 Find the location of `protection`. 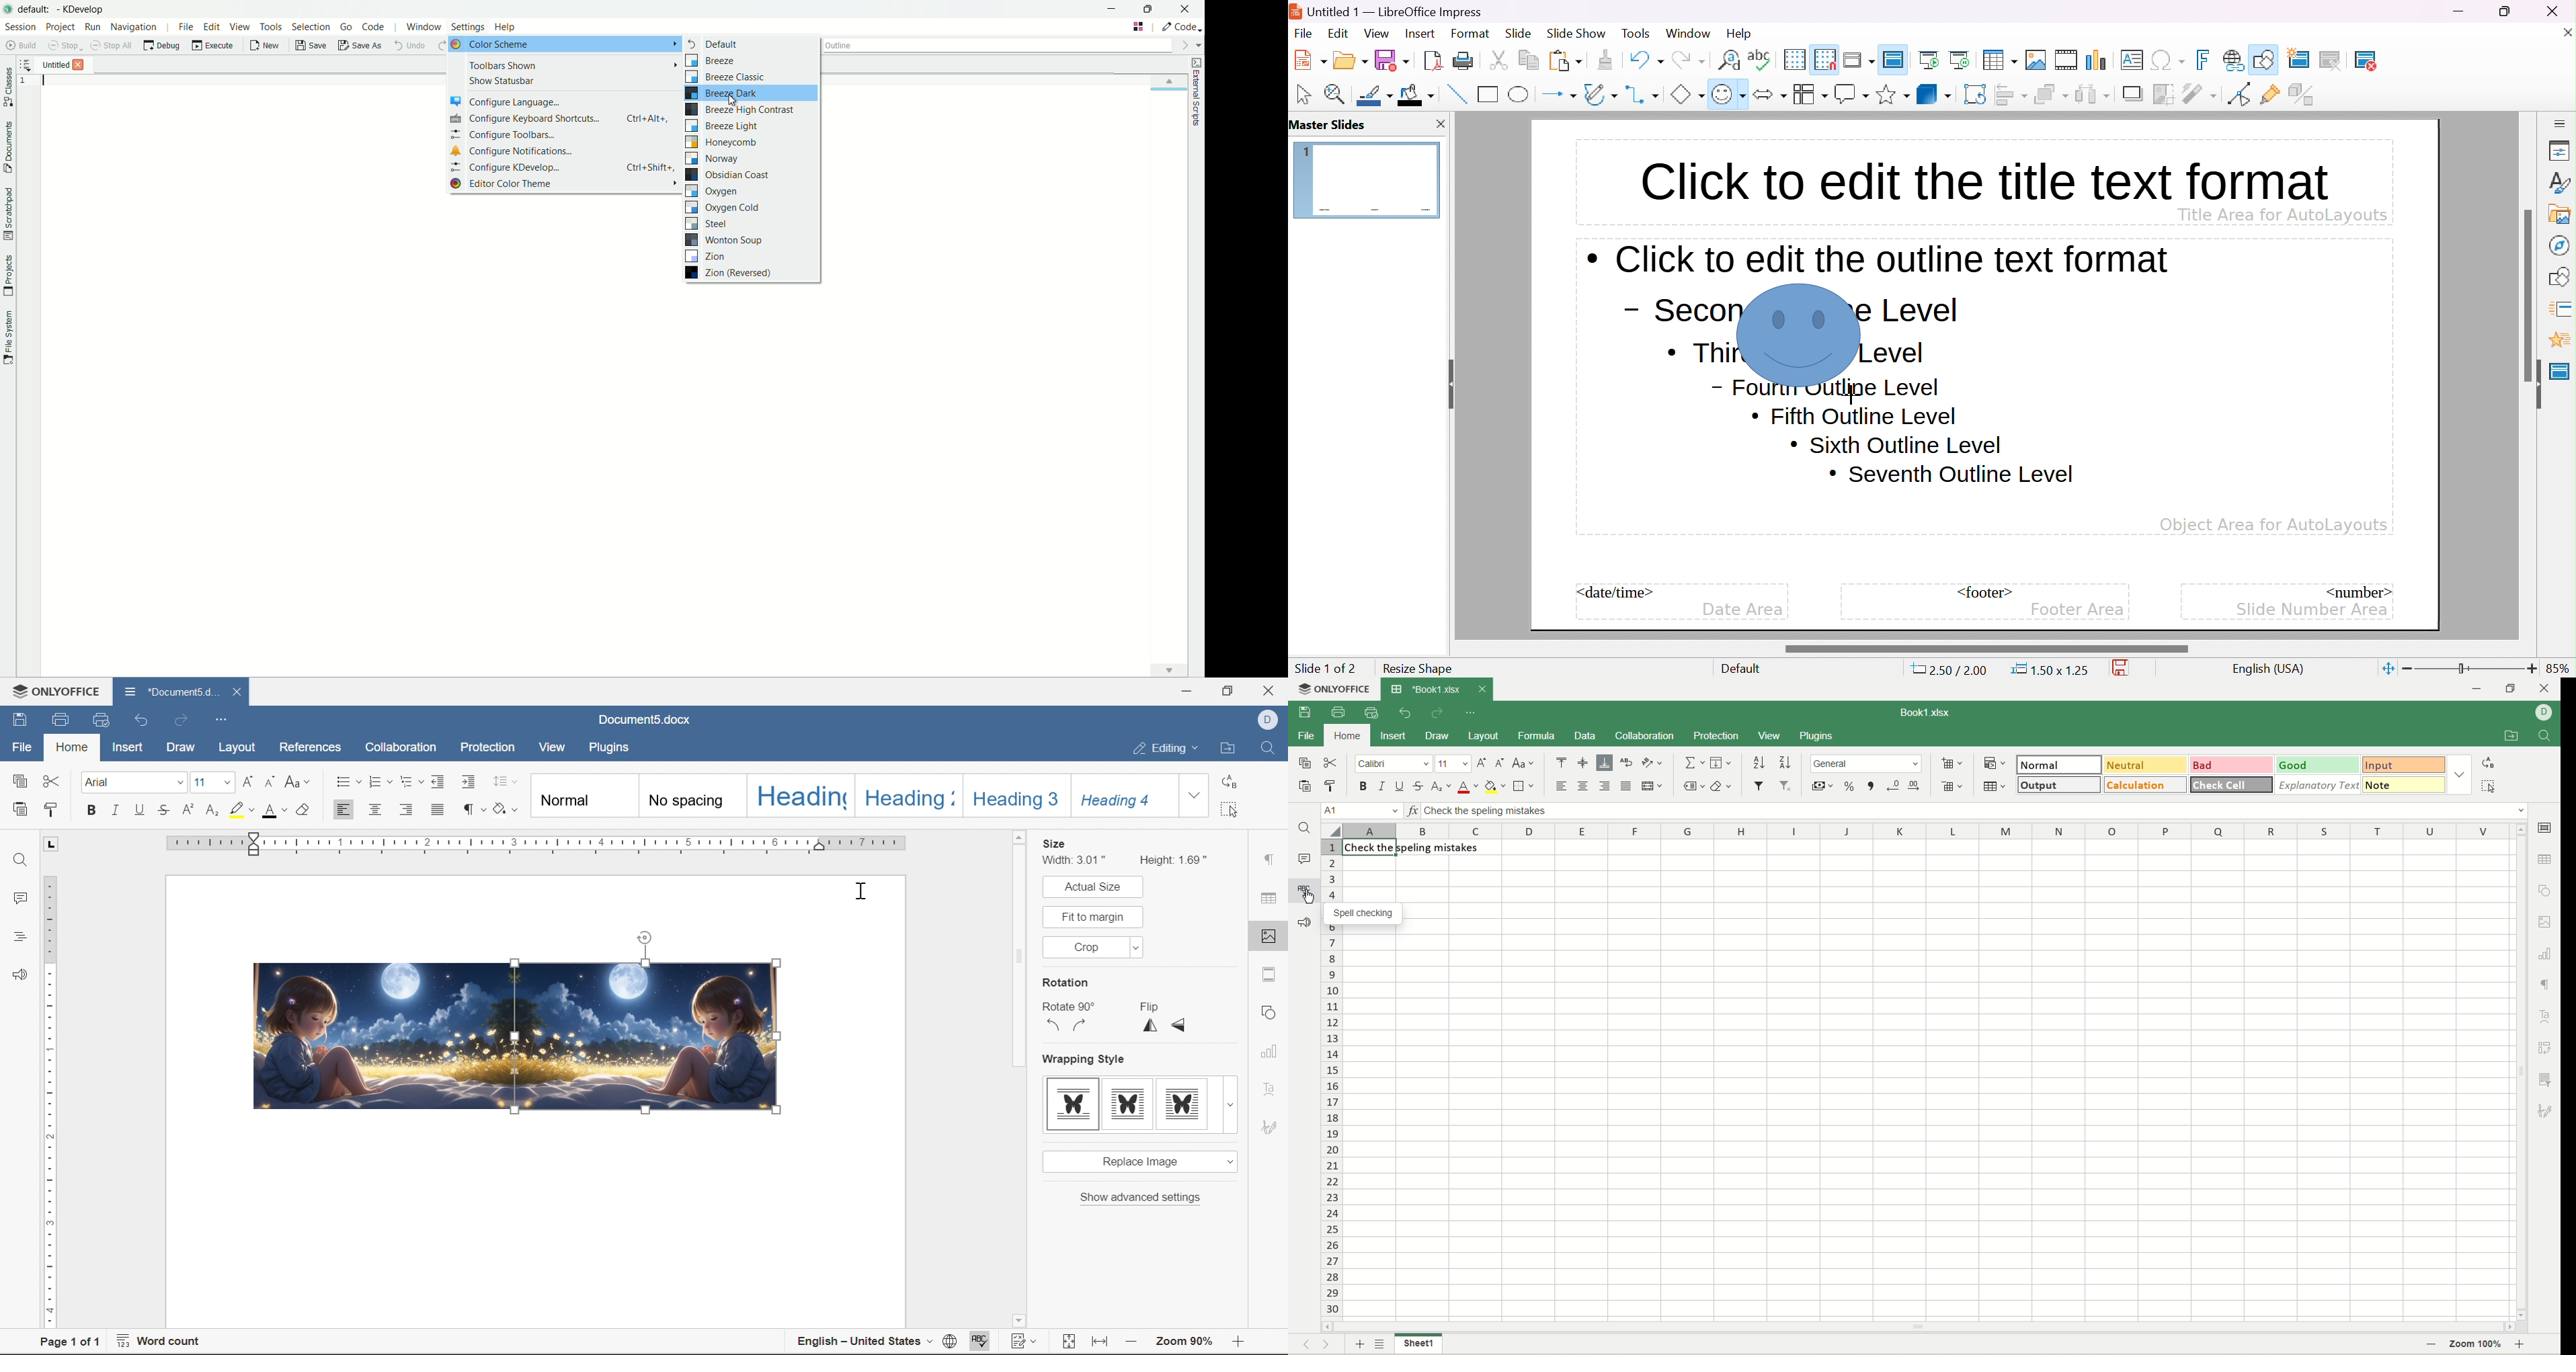

protection is located at coordinates (486, 747).